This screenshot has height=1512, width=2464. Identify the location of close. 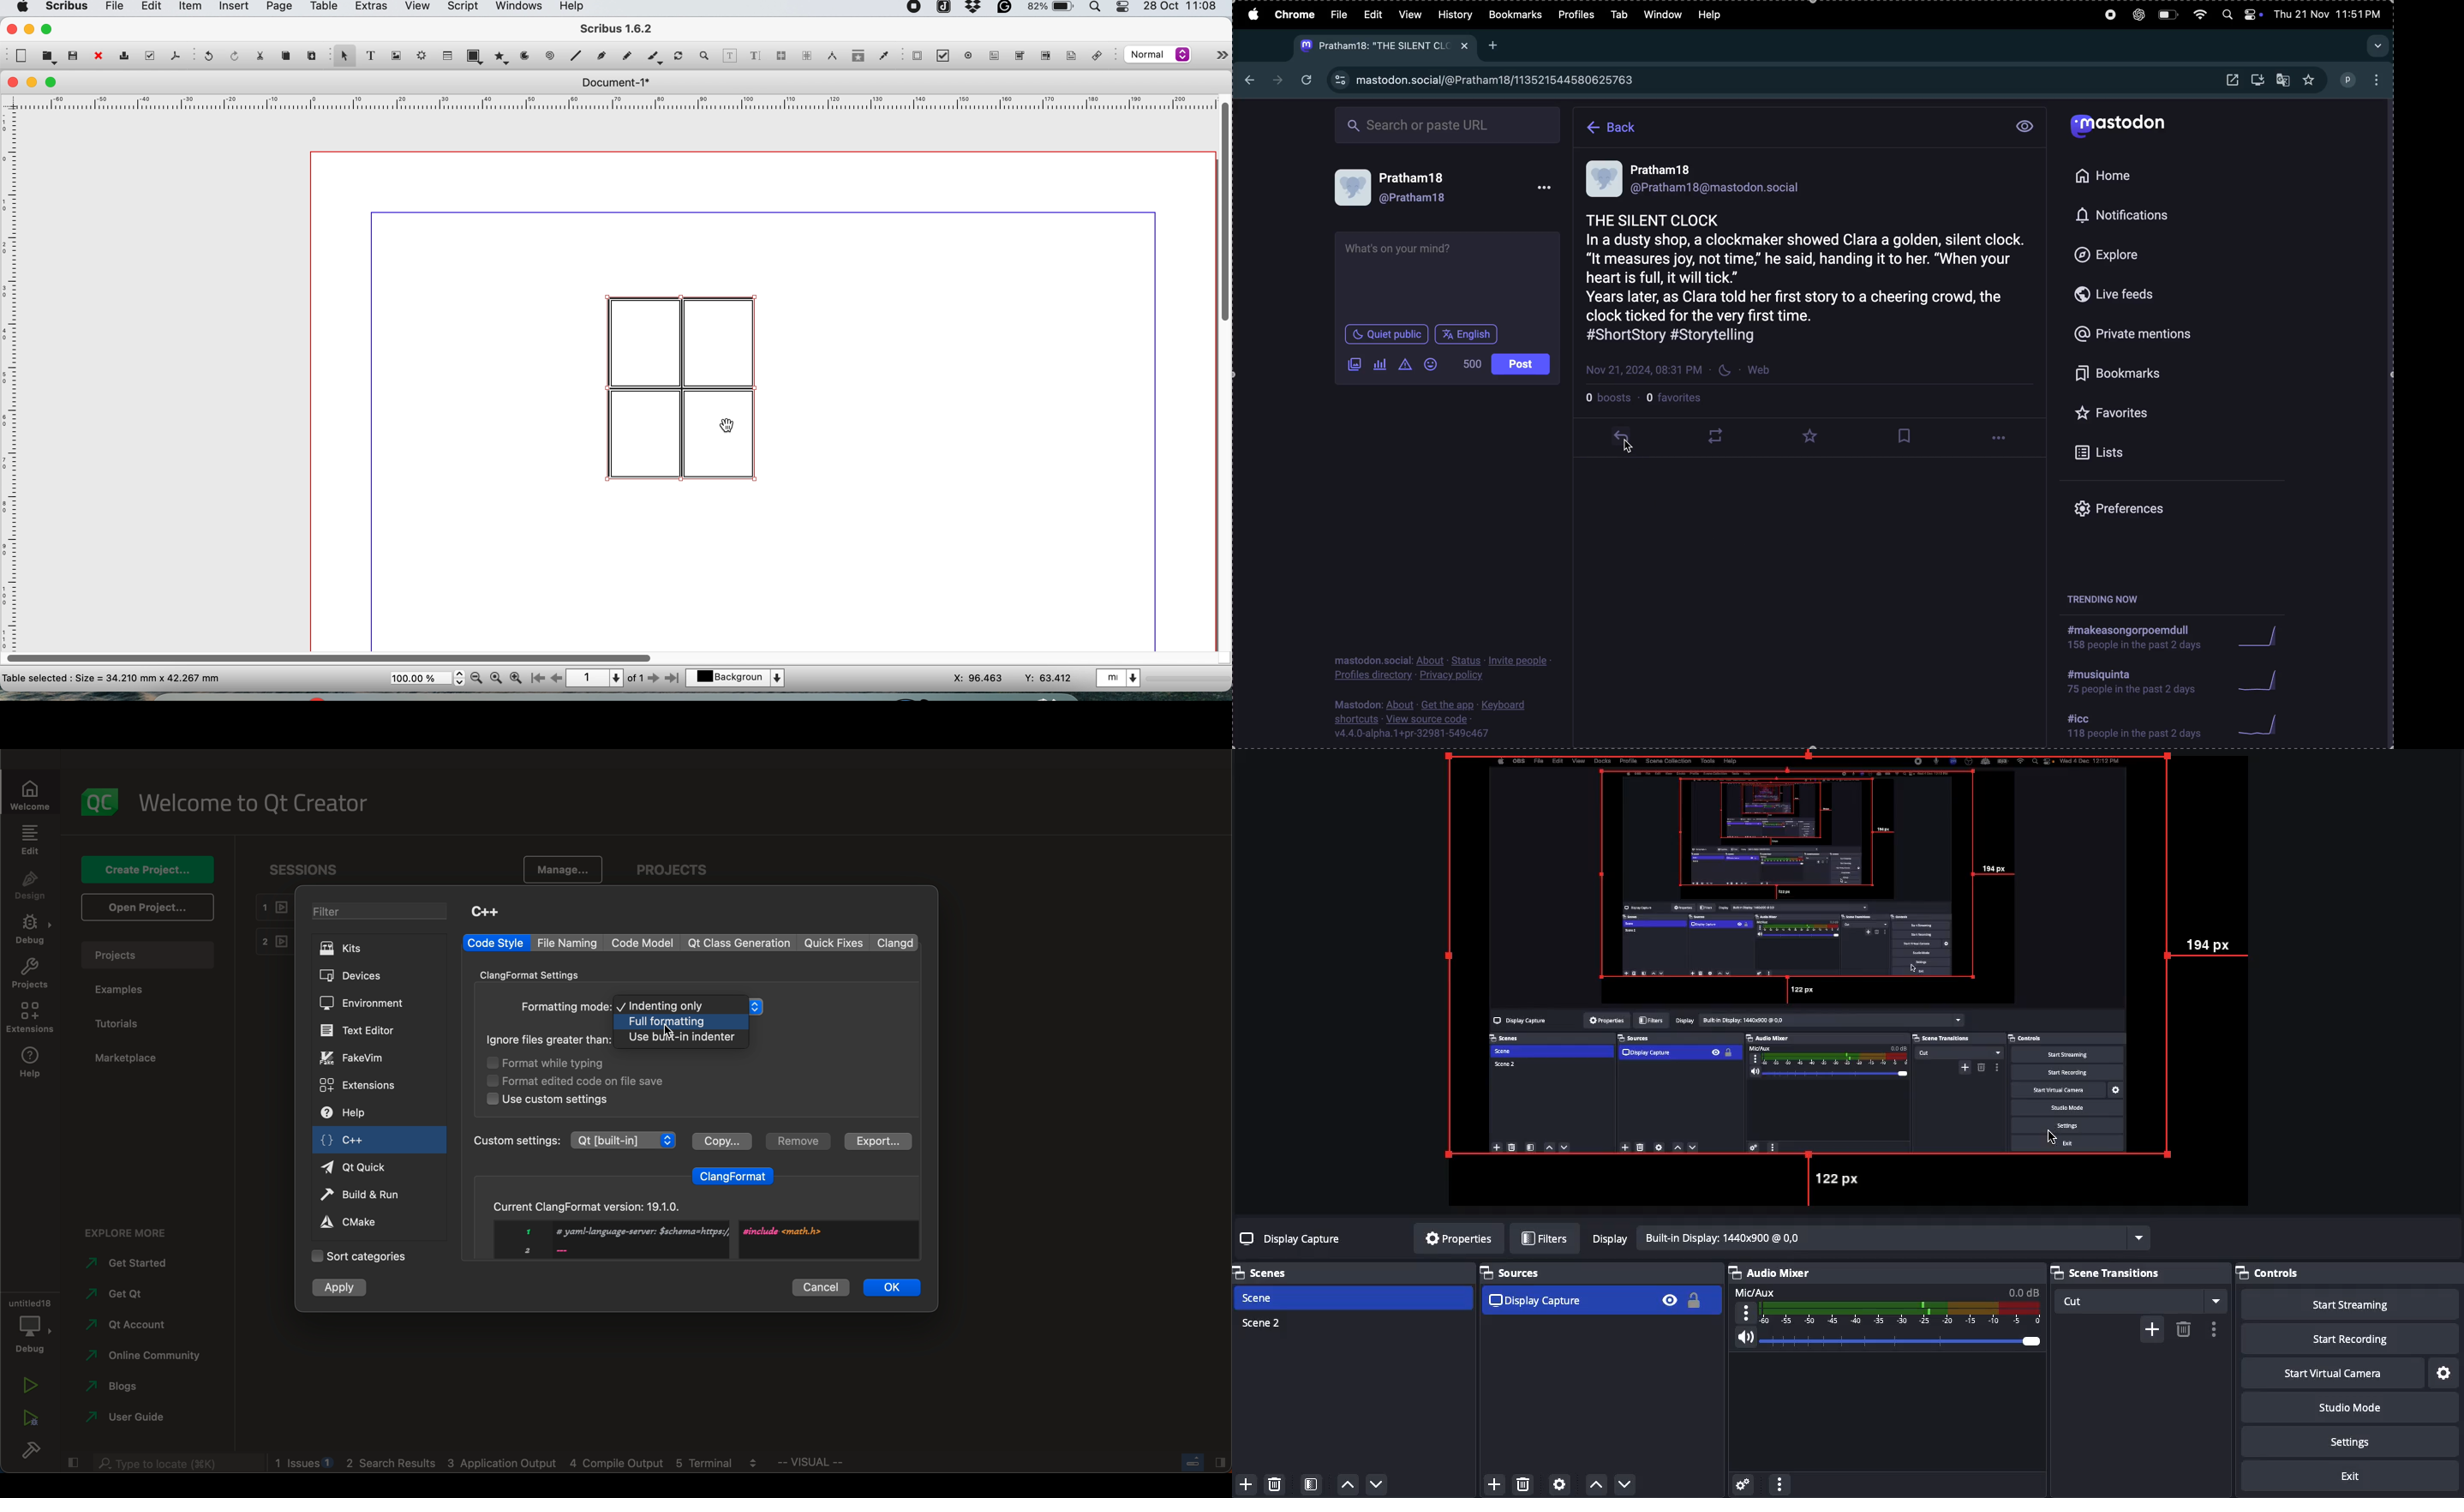
(98, 56).